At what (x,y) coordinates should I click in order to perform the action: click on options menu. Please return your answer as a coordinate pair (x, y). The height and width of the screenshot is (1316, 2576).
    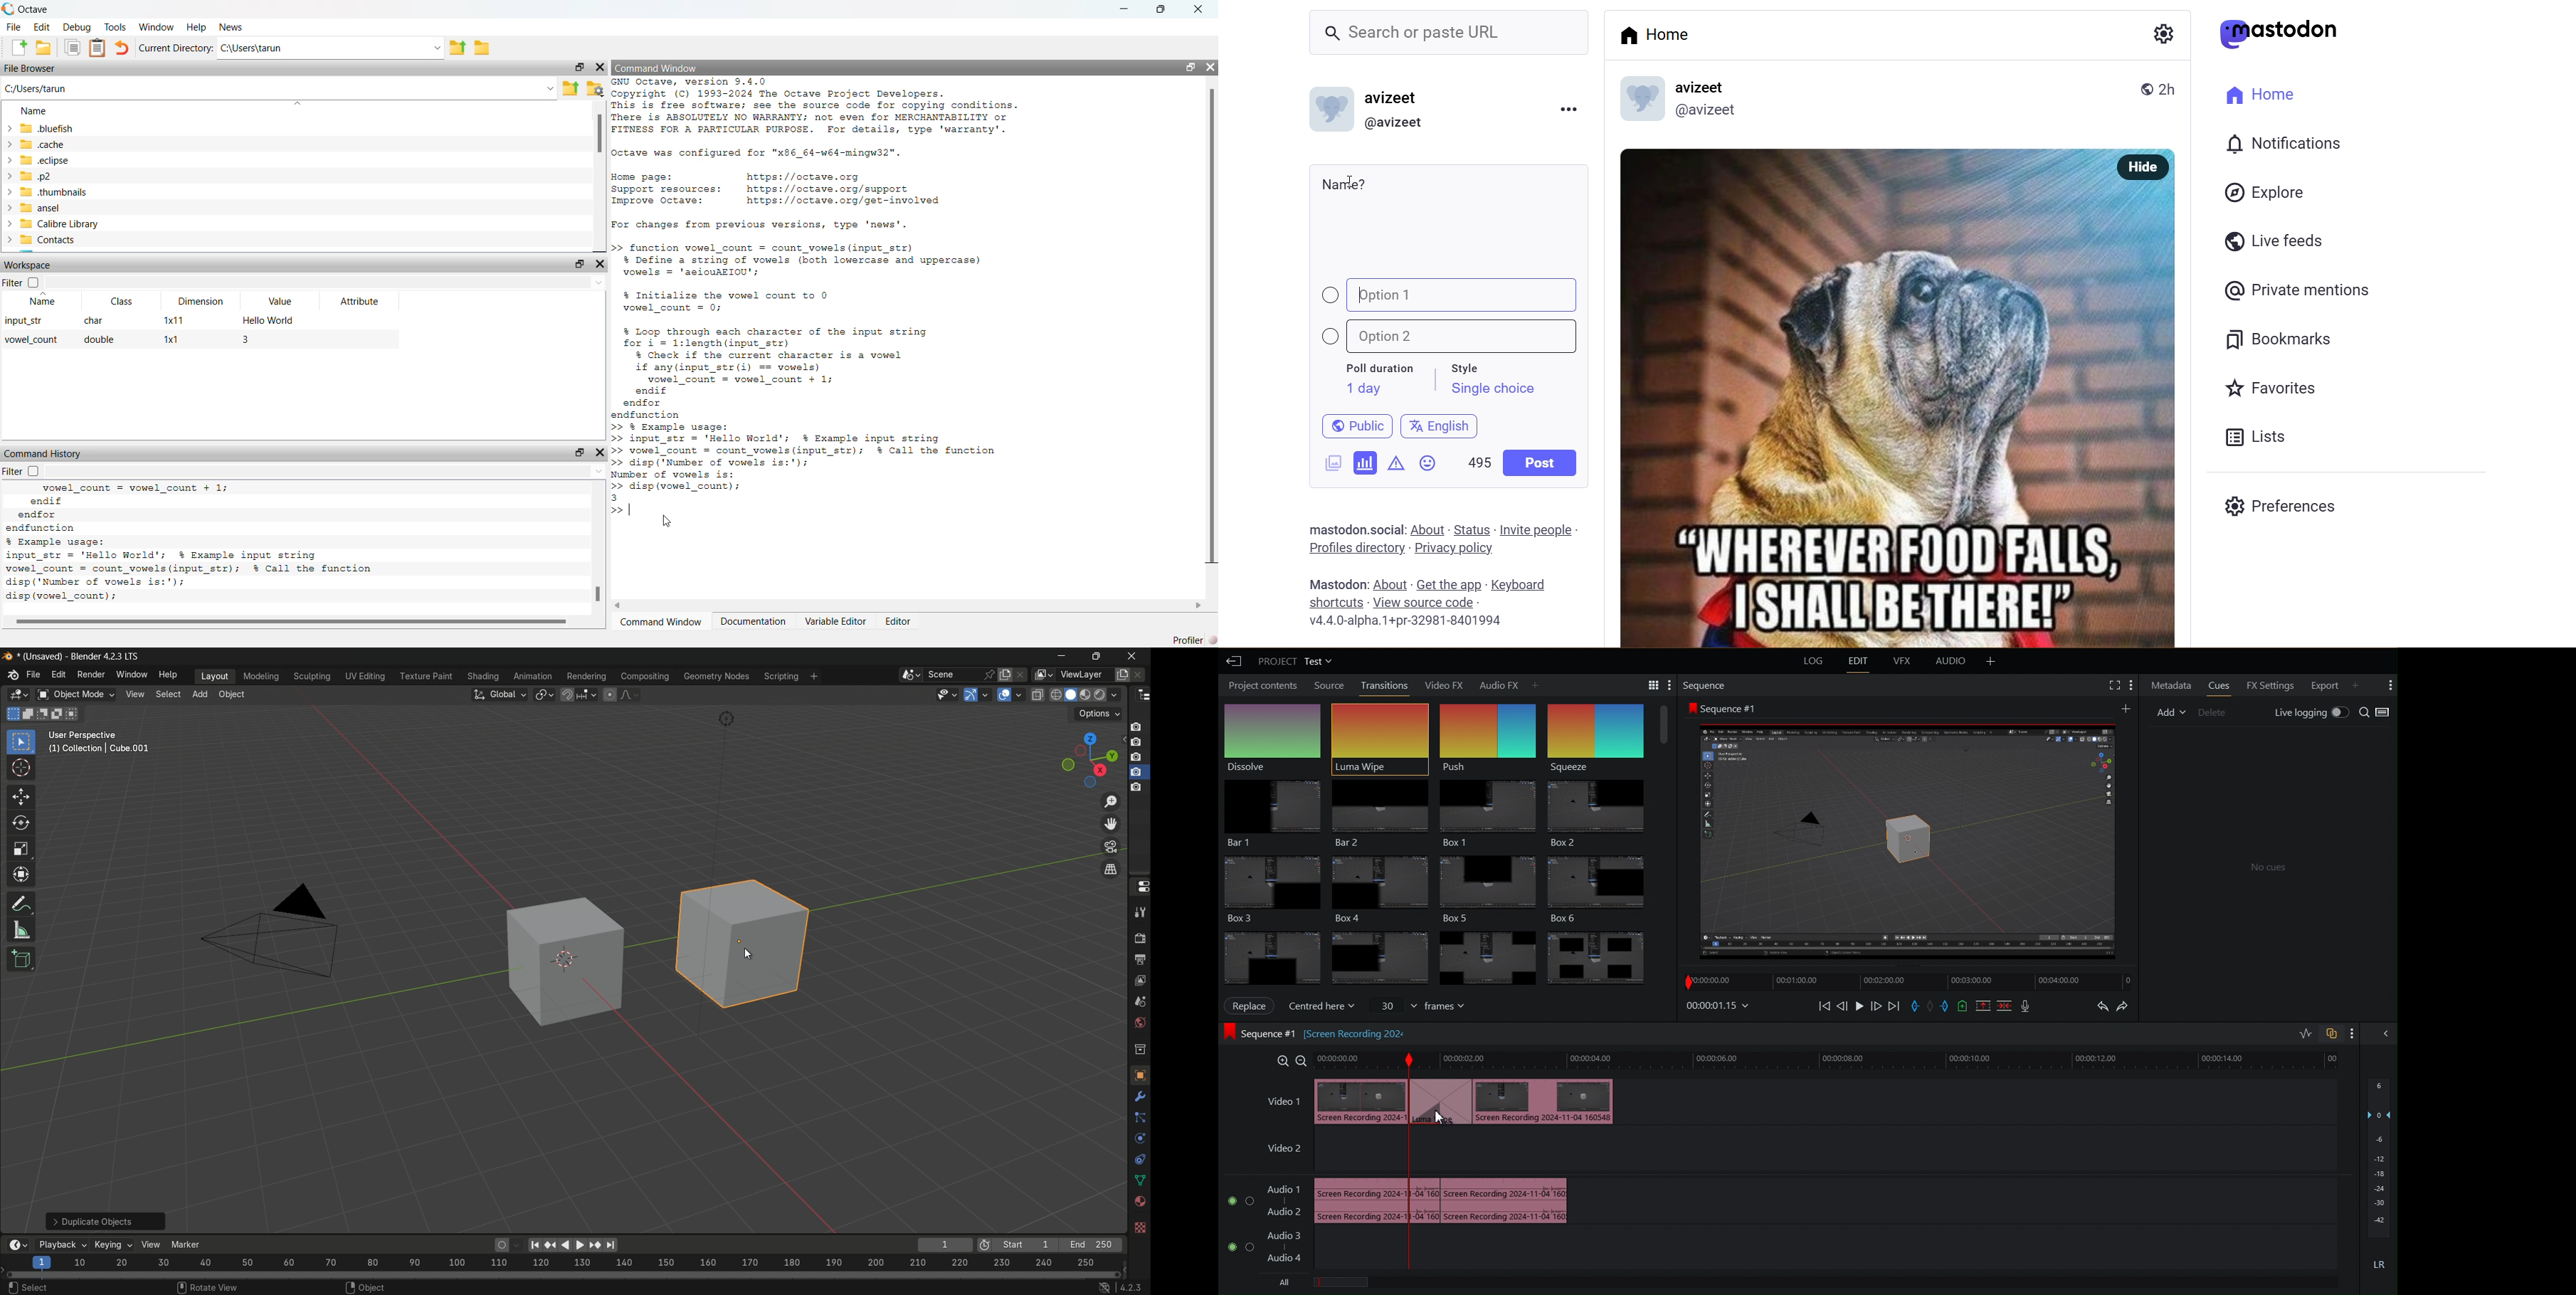
    Looking at the image, I should click on (1098, 714).